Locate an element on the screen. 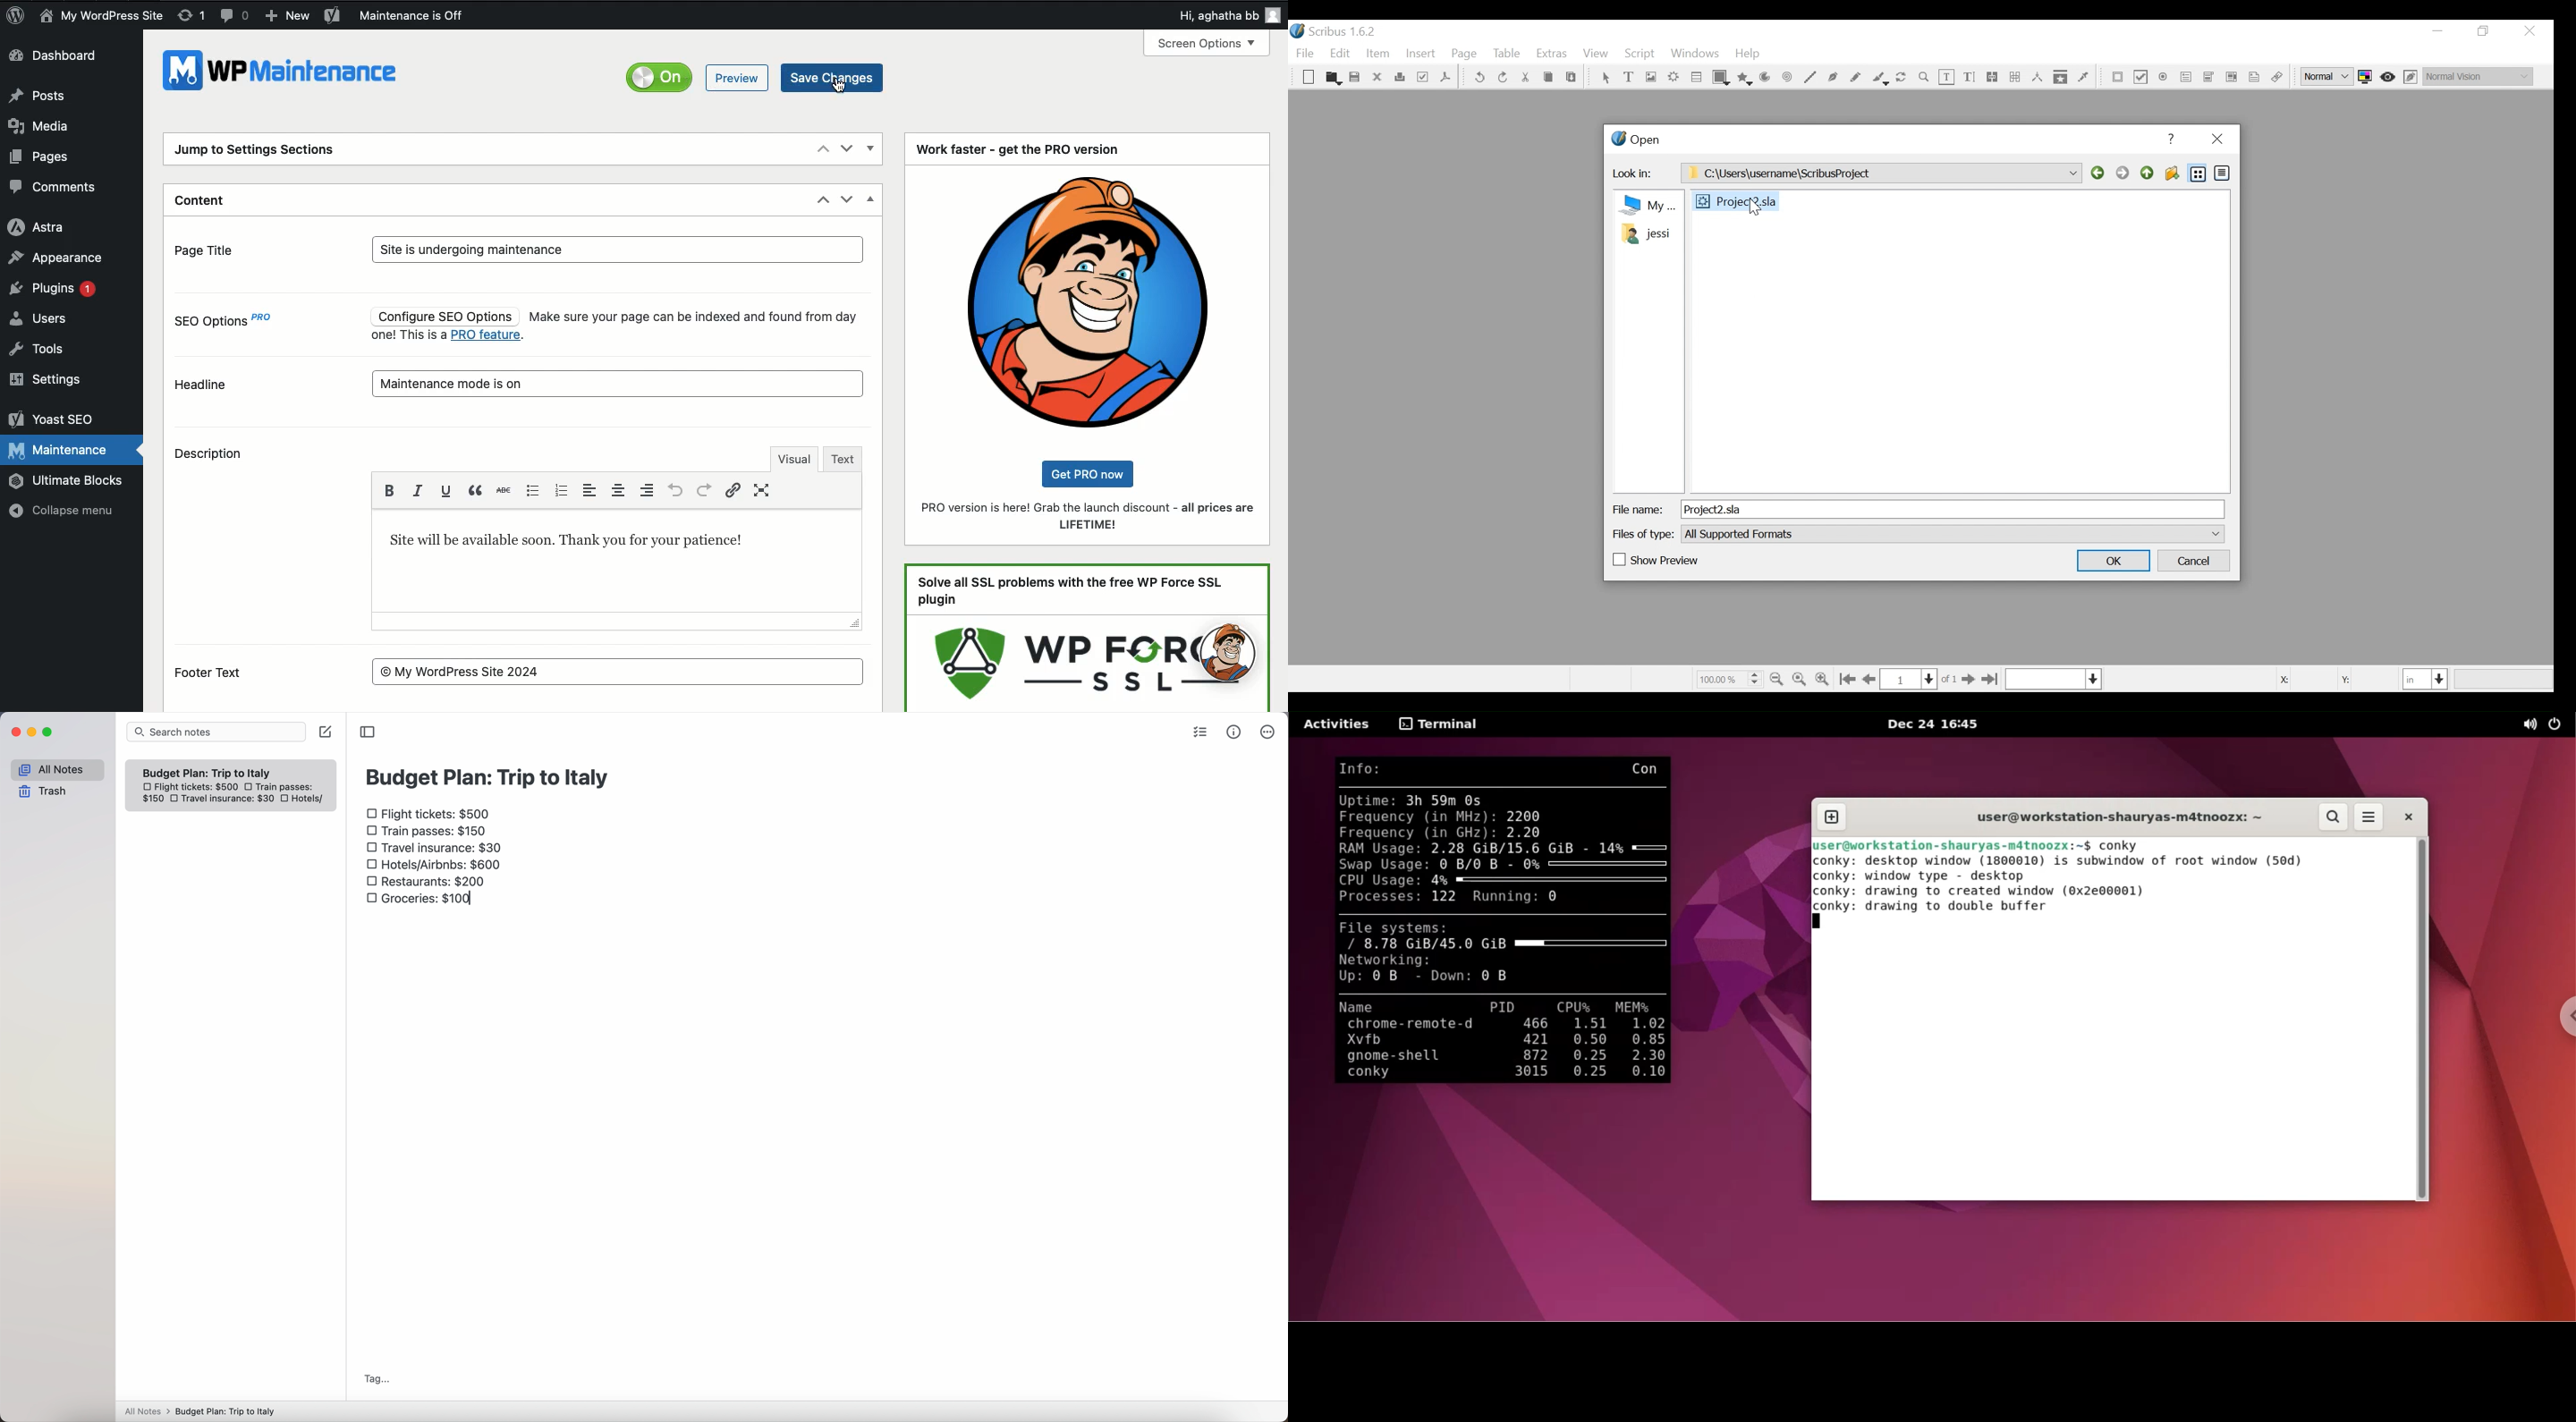  Preview is located at coordinates (738, 78).